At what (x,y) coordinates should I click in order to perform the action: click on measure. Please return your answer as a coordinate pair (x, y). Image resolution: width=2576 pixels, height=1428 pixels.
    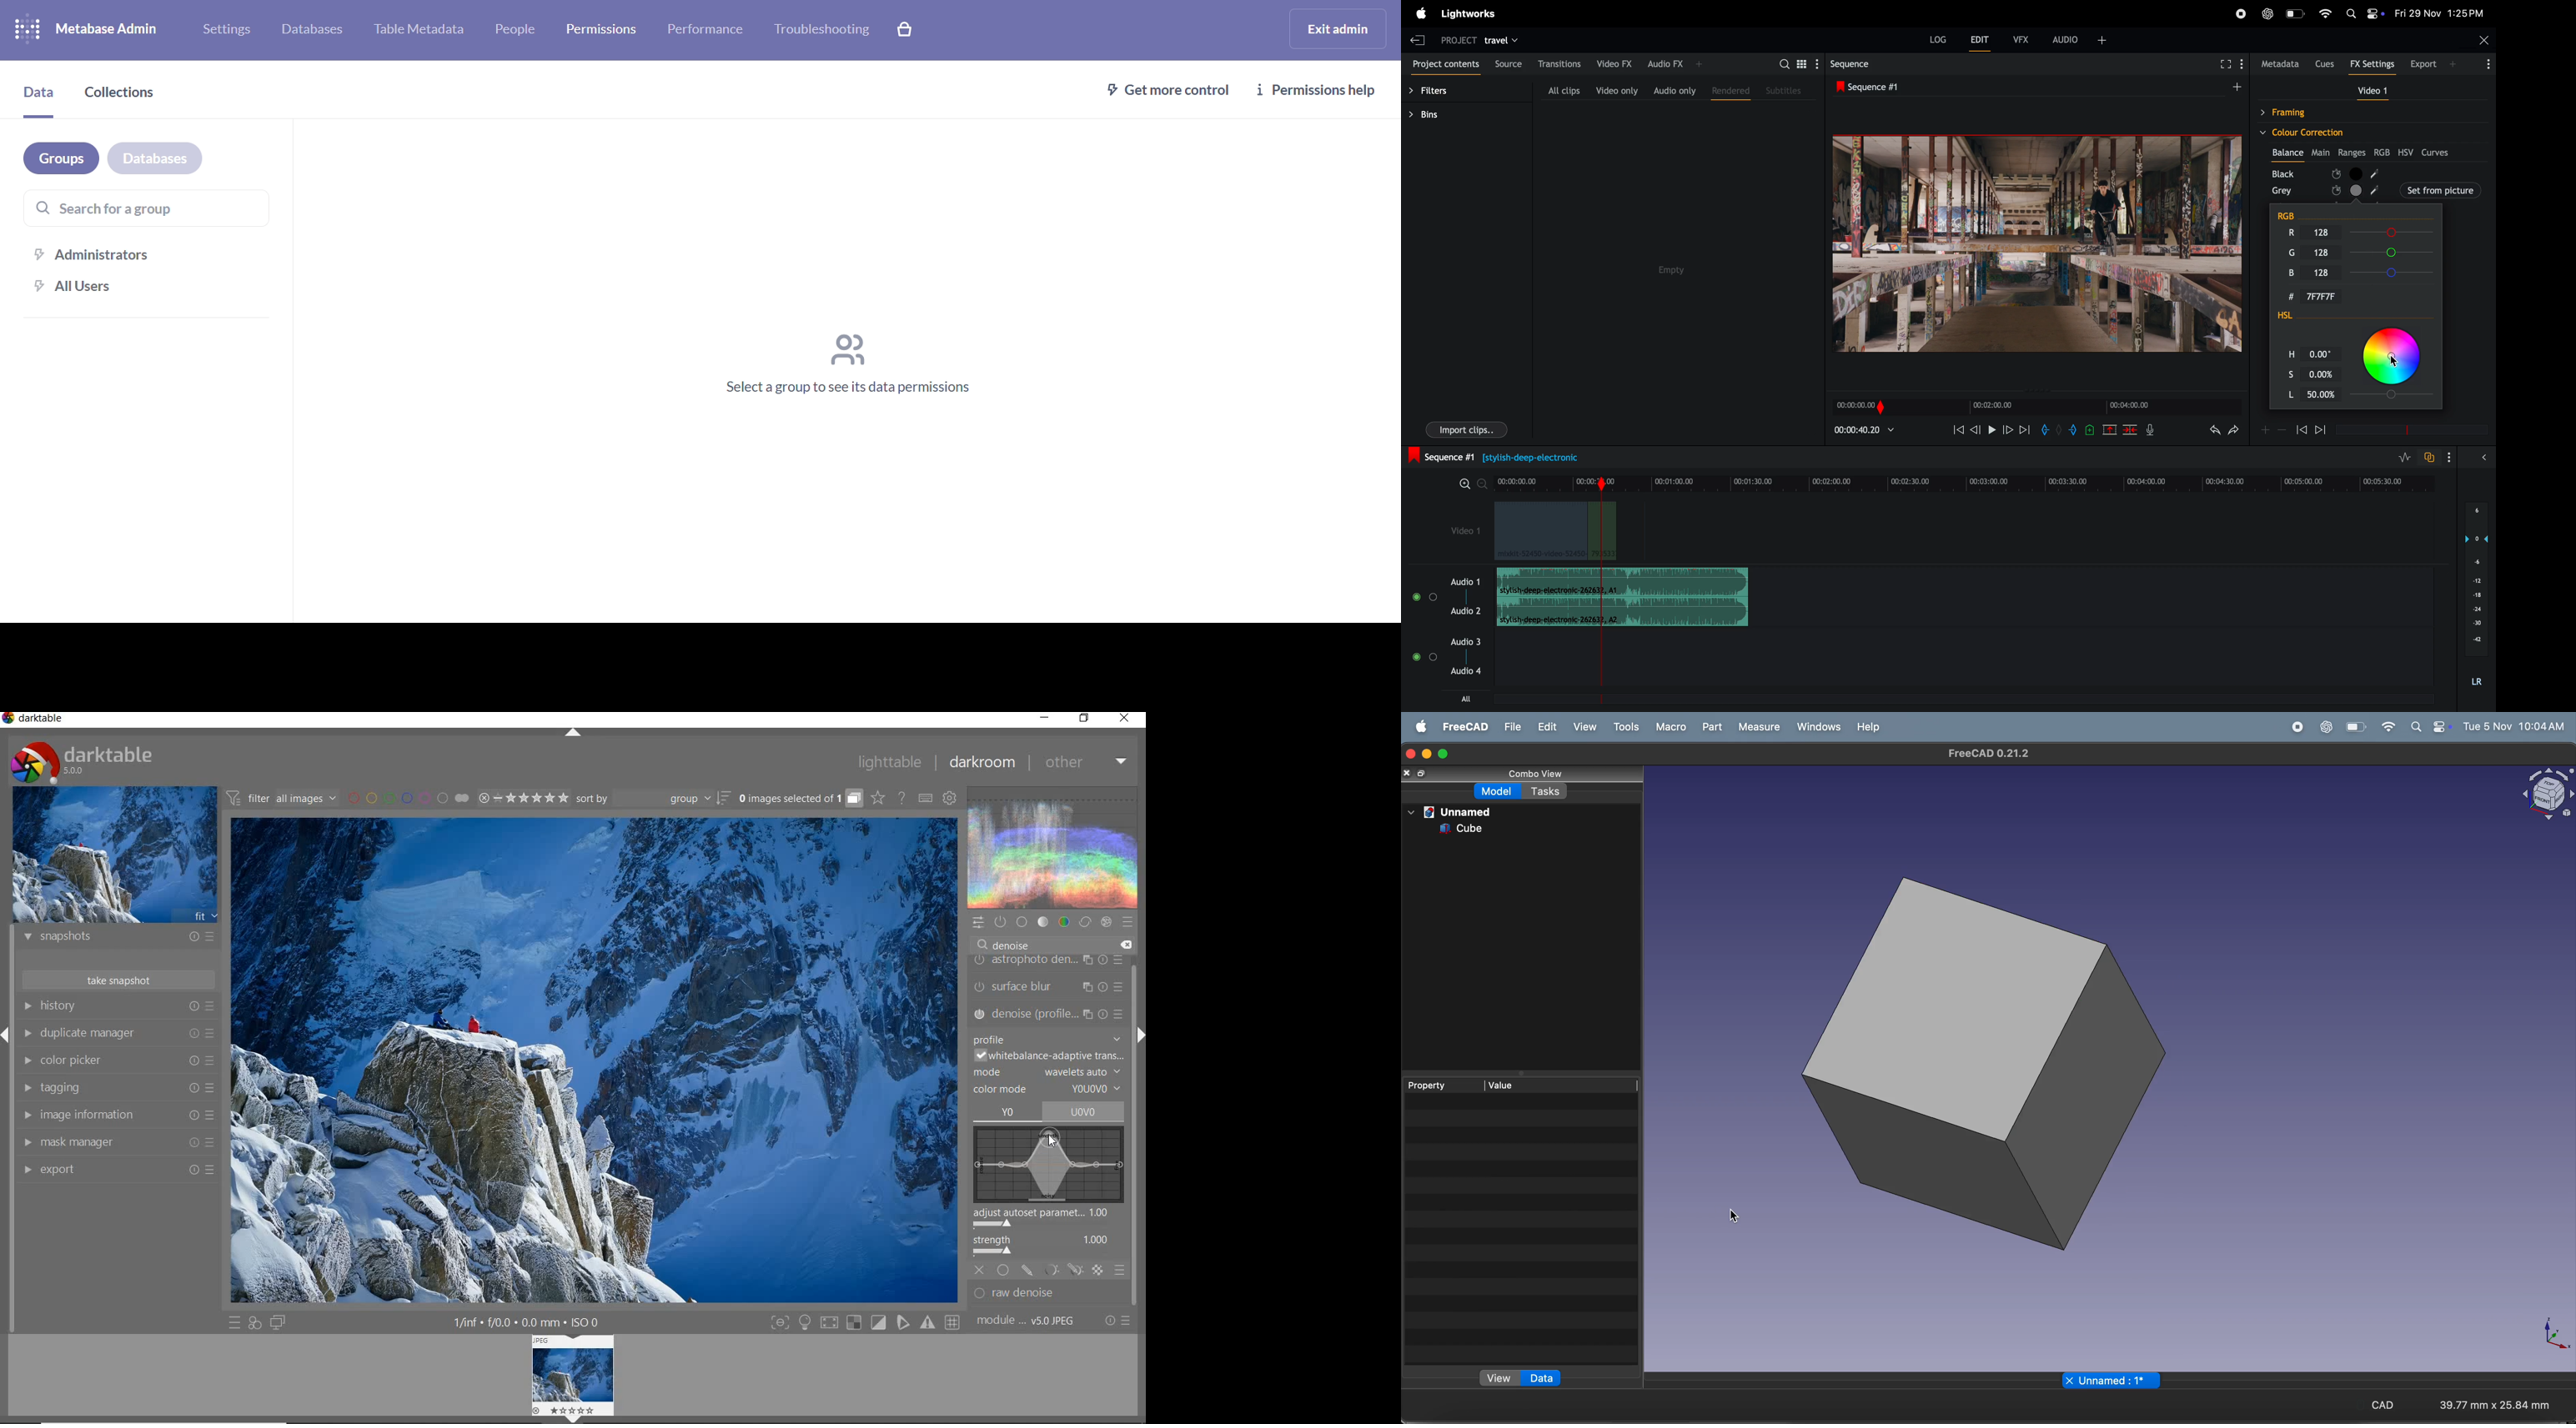
    Looking at the image, I should click on (1761, 727).